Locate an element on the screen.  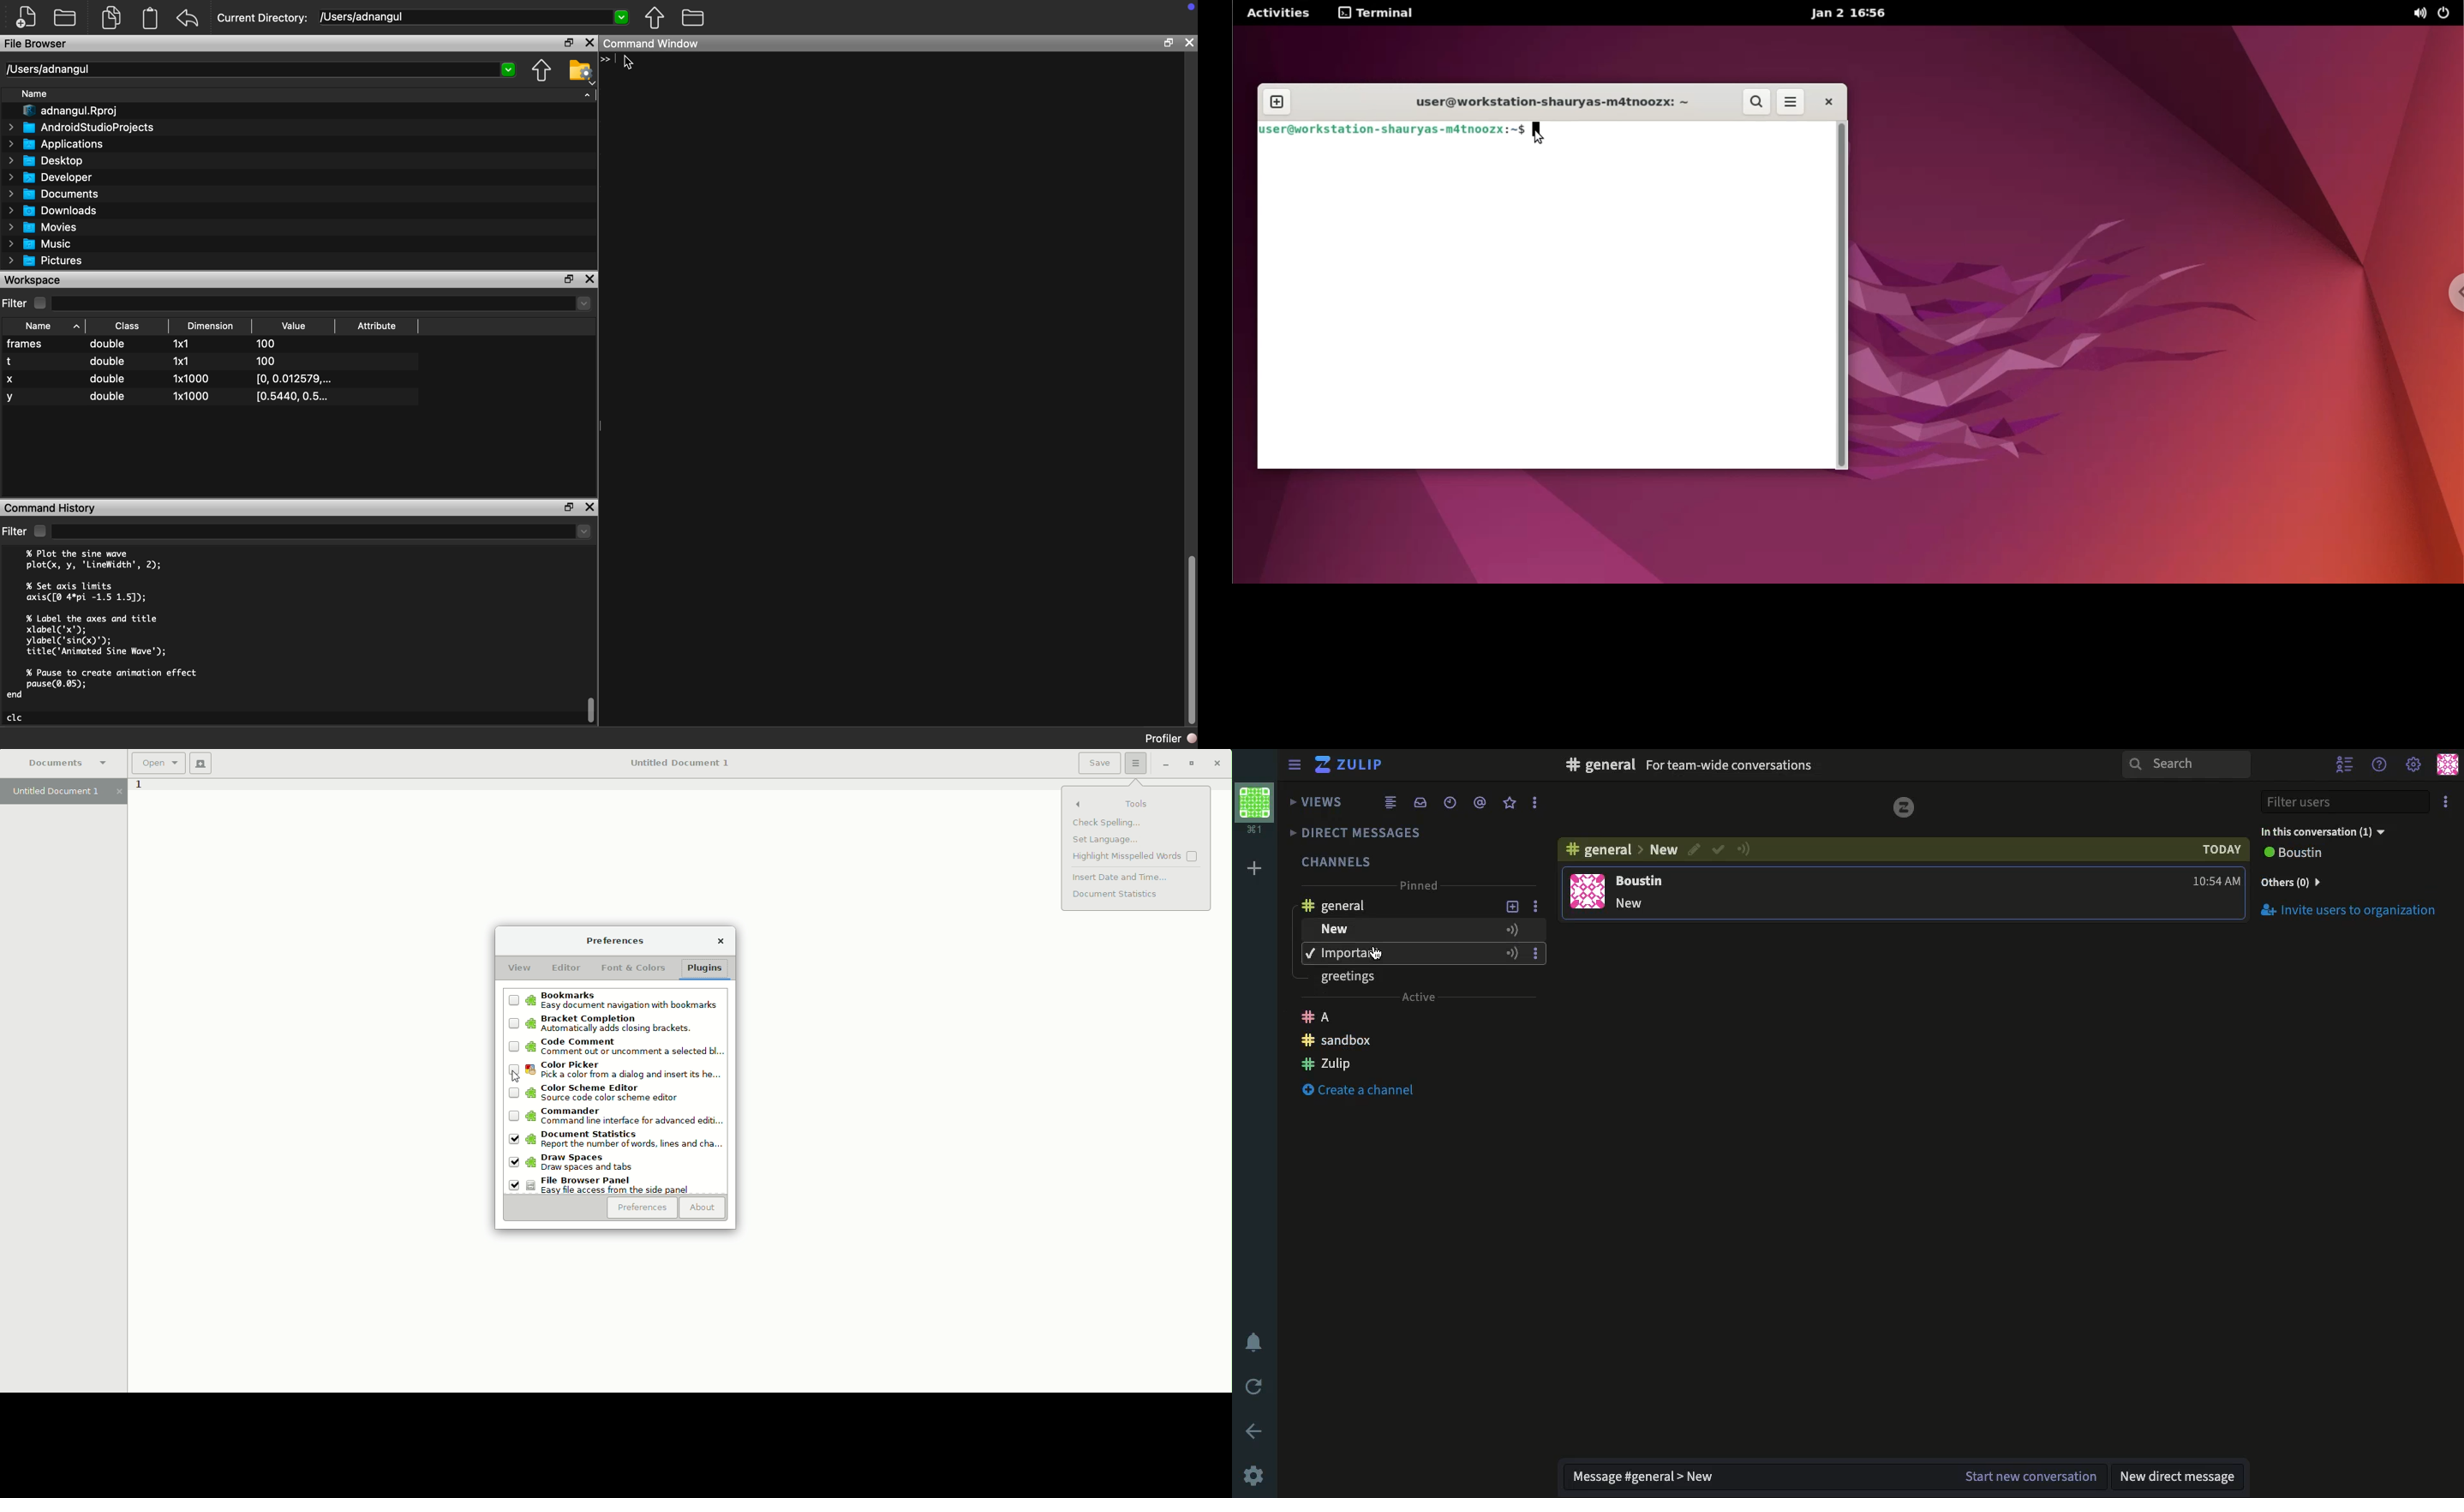
Checkbox is located at coordinates (40, 303).